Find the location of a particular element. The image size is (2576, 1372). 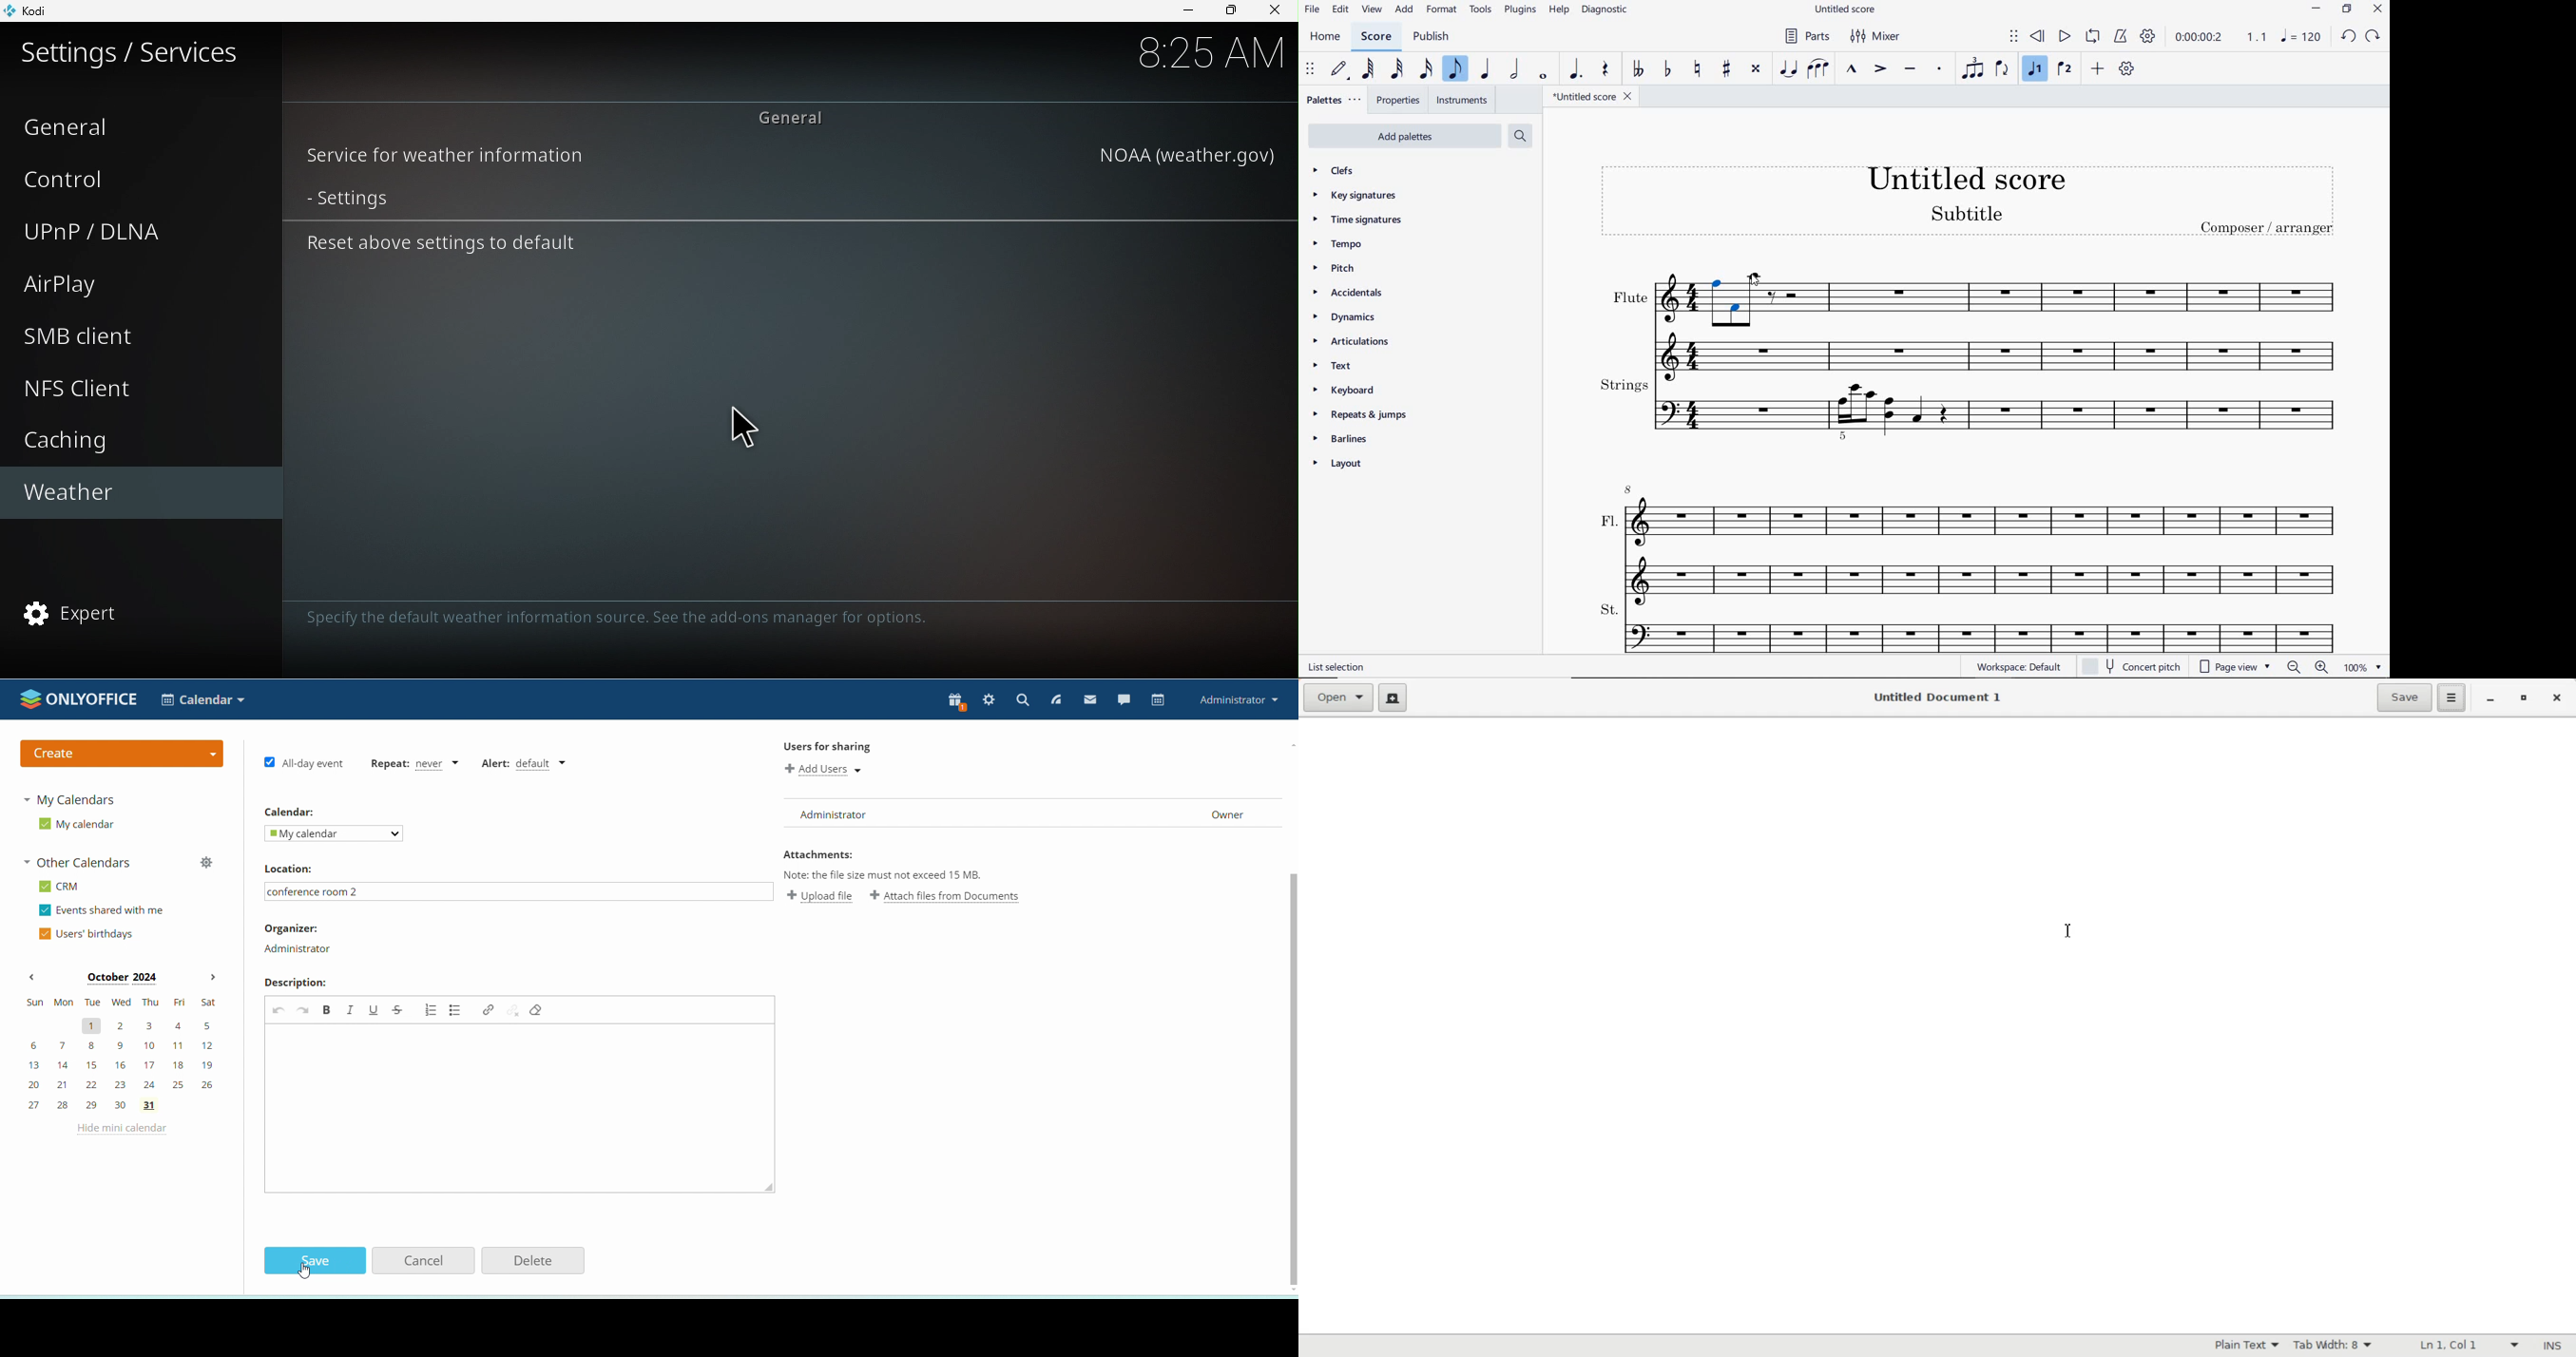

tempo is located at coordinates (1338, 244).